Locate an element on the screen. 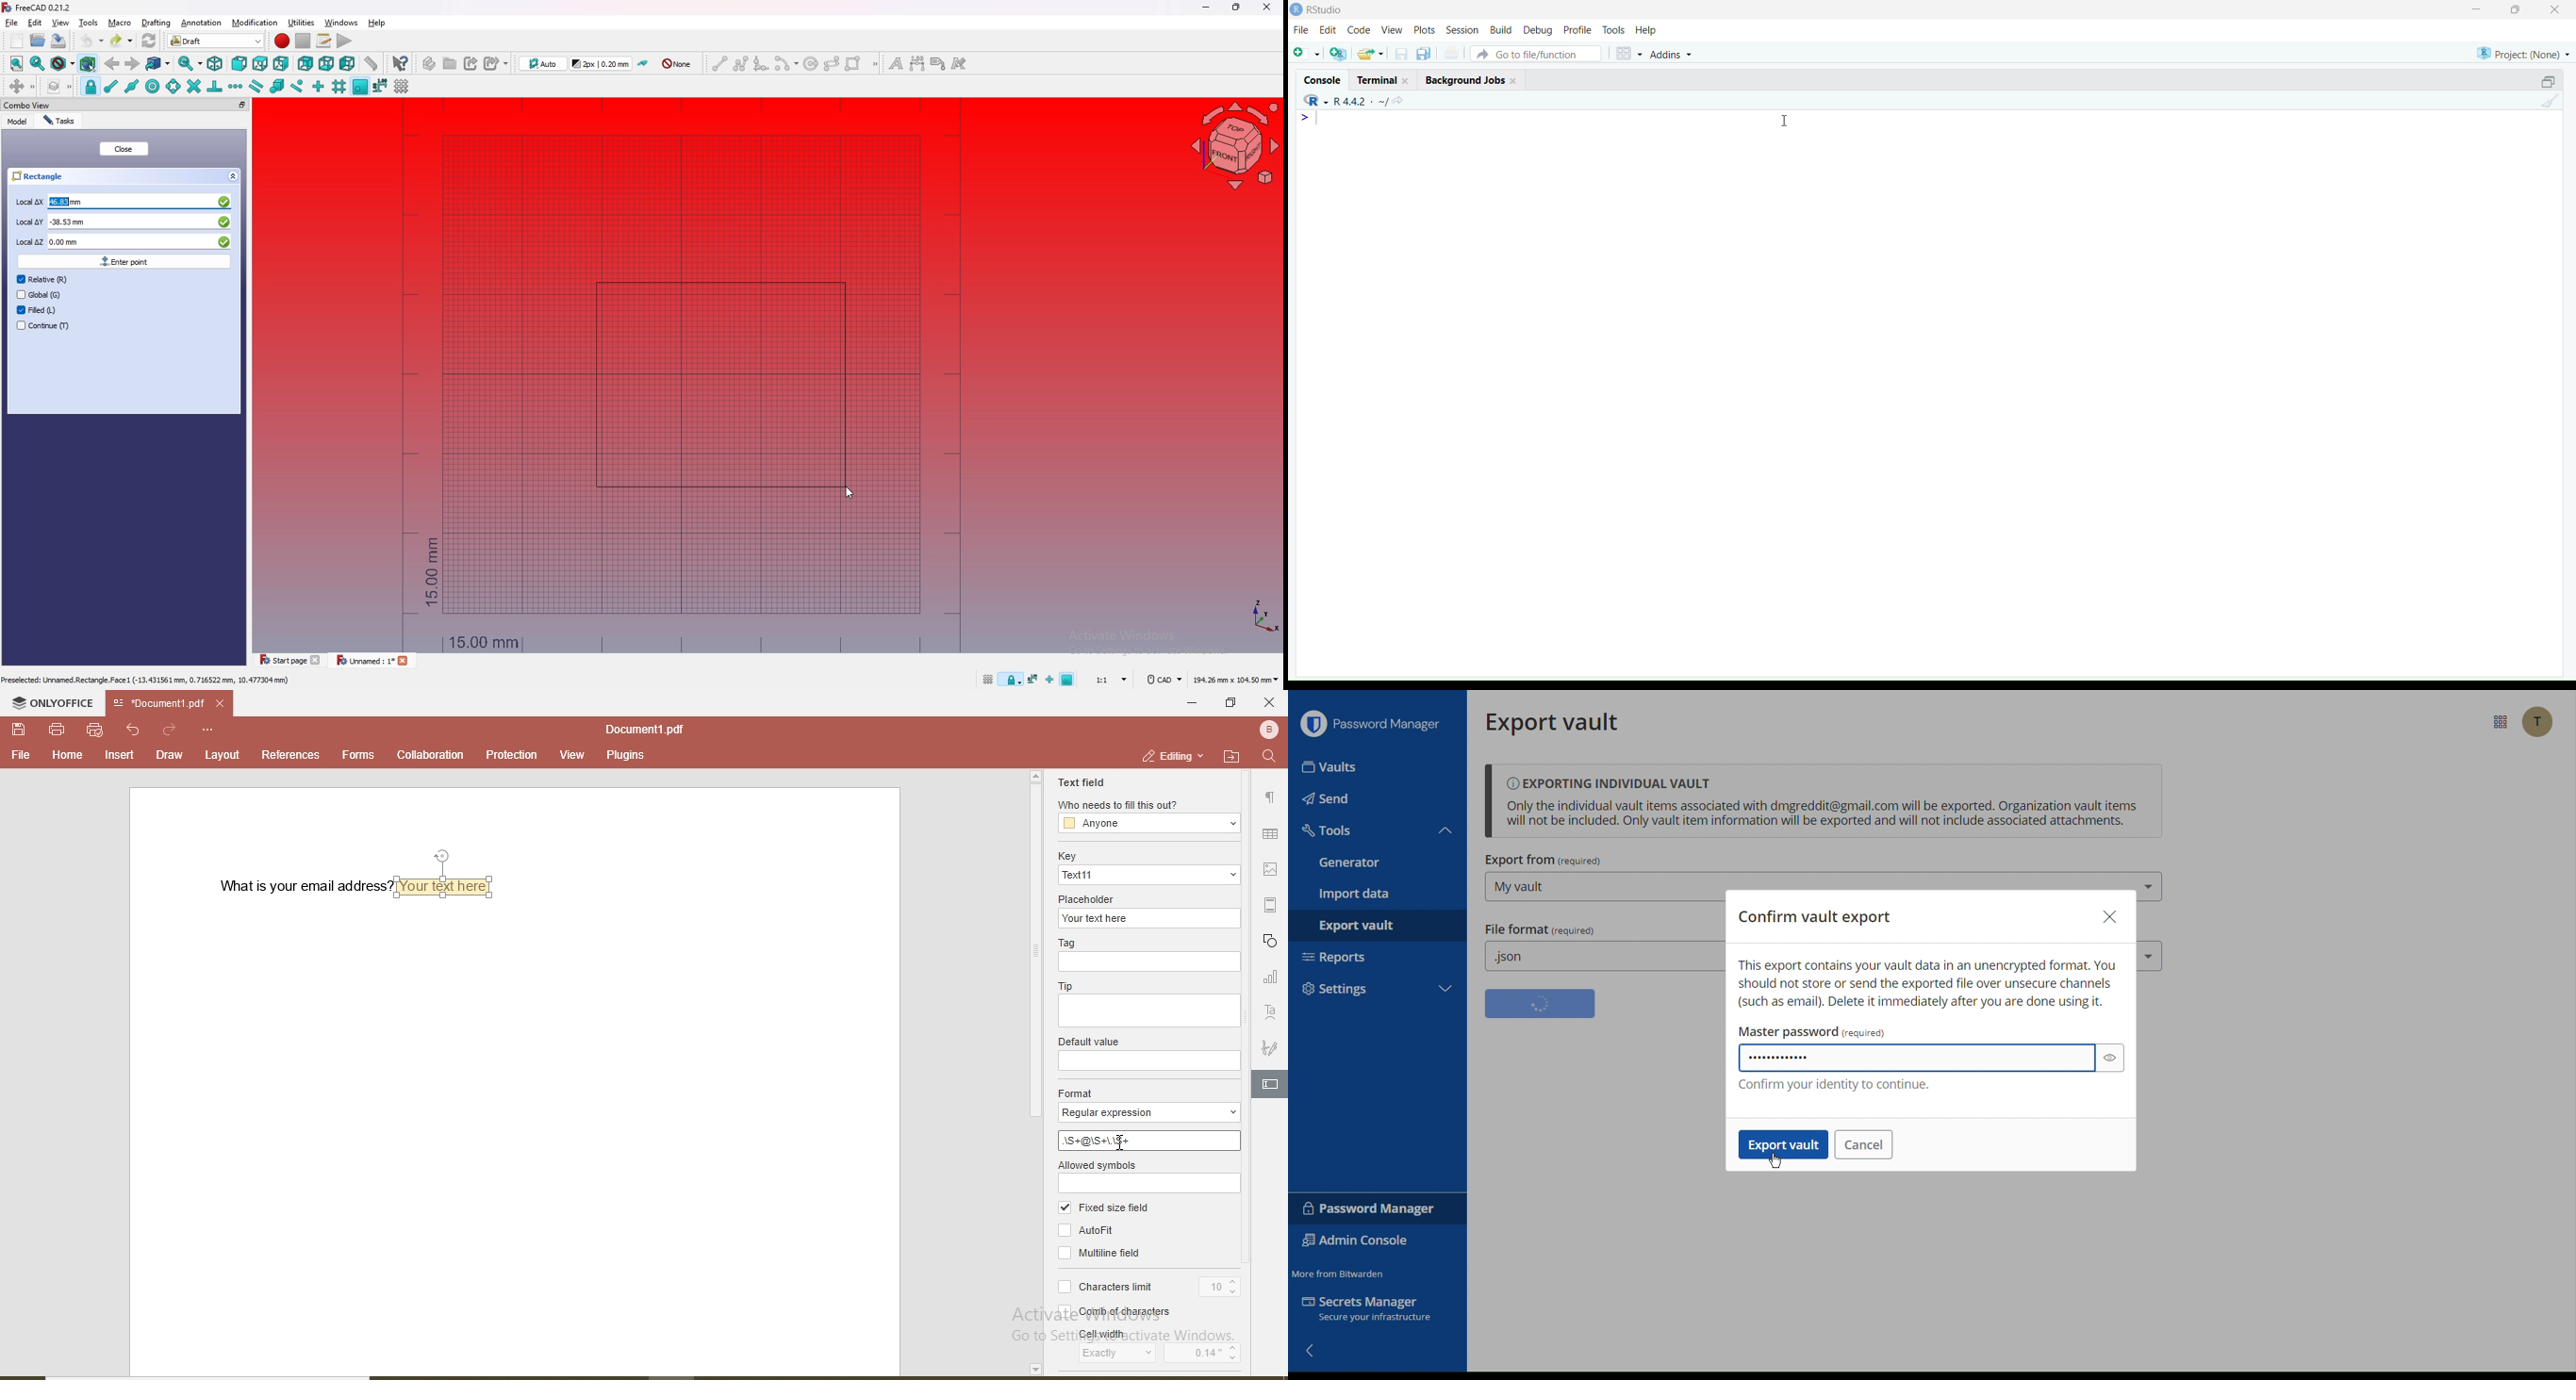 This screenshot has width=2576, height=1400. ellipse is located at coordinates (833, 63).